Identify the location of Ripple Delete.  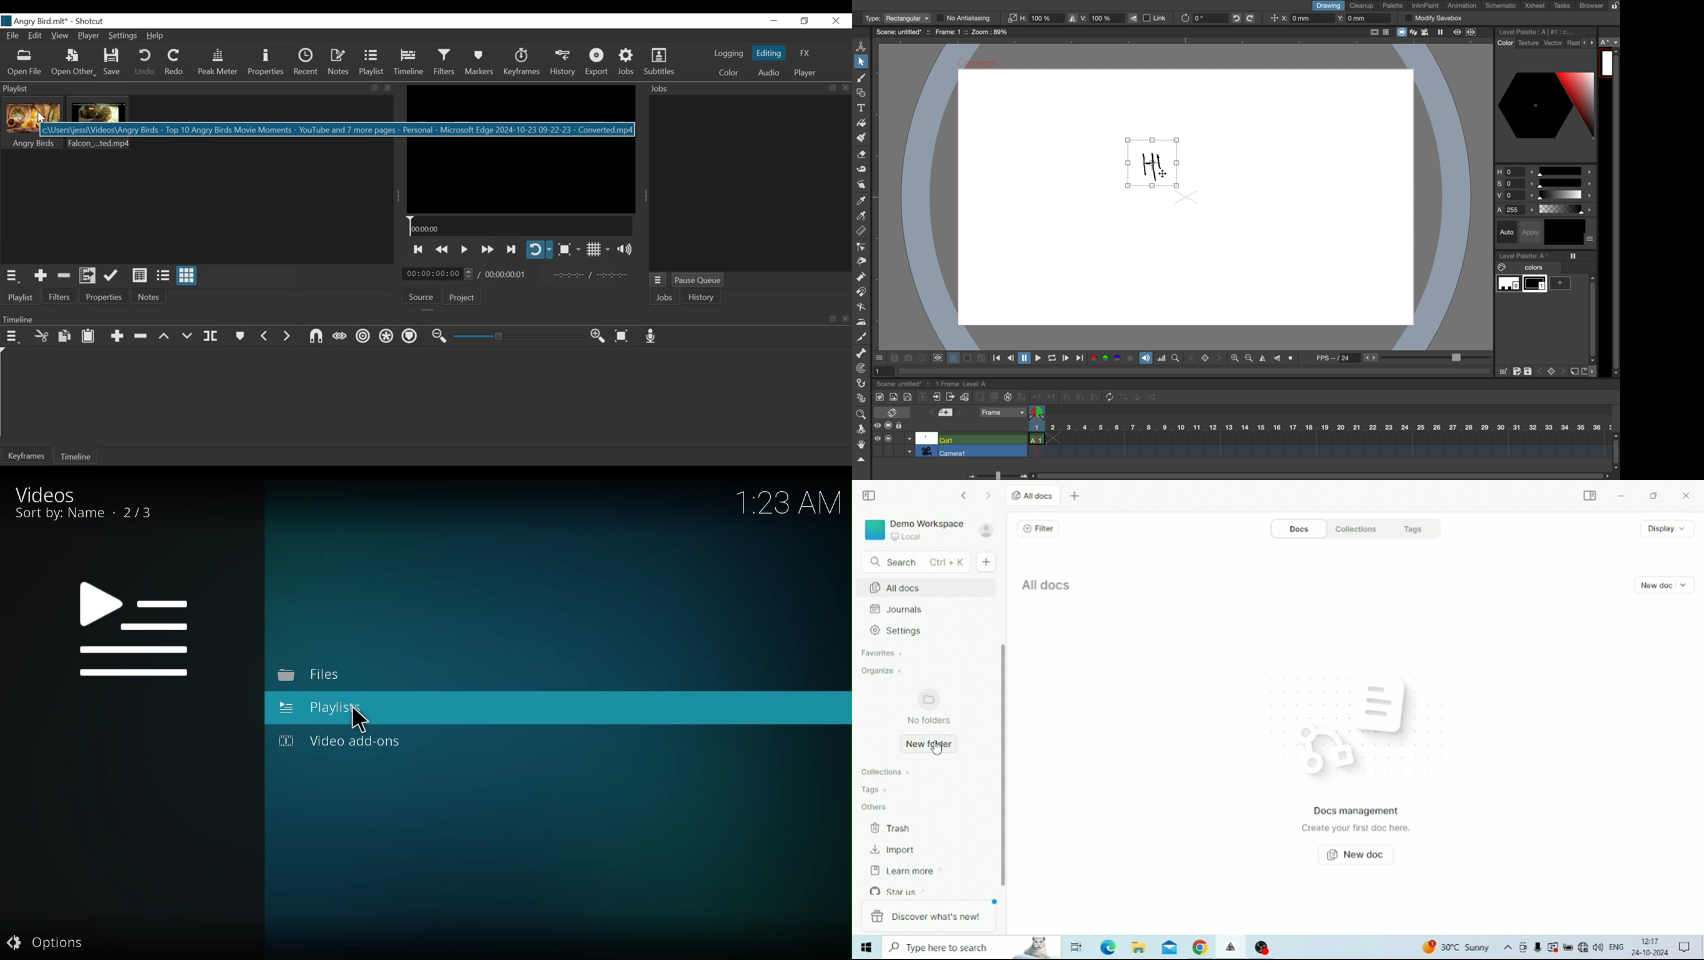
(142, 335).